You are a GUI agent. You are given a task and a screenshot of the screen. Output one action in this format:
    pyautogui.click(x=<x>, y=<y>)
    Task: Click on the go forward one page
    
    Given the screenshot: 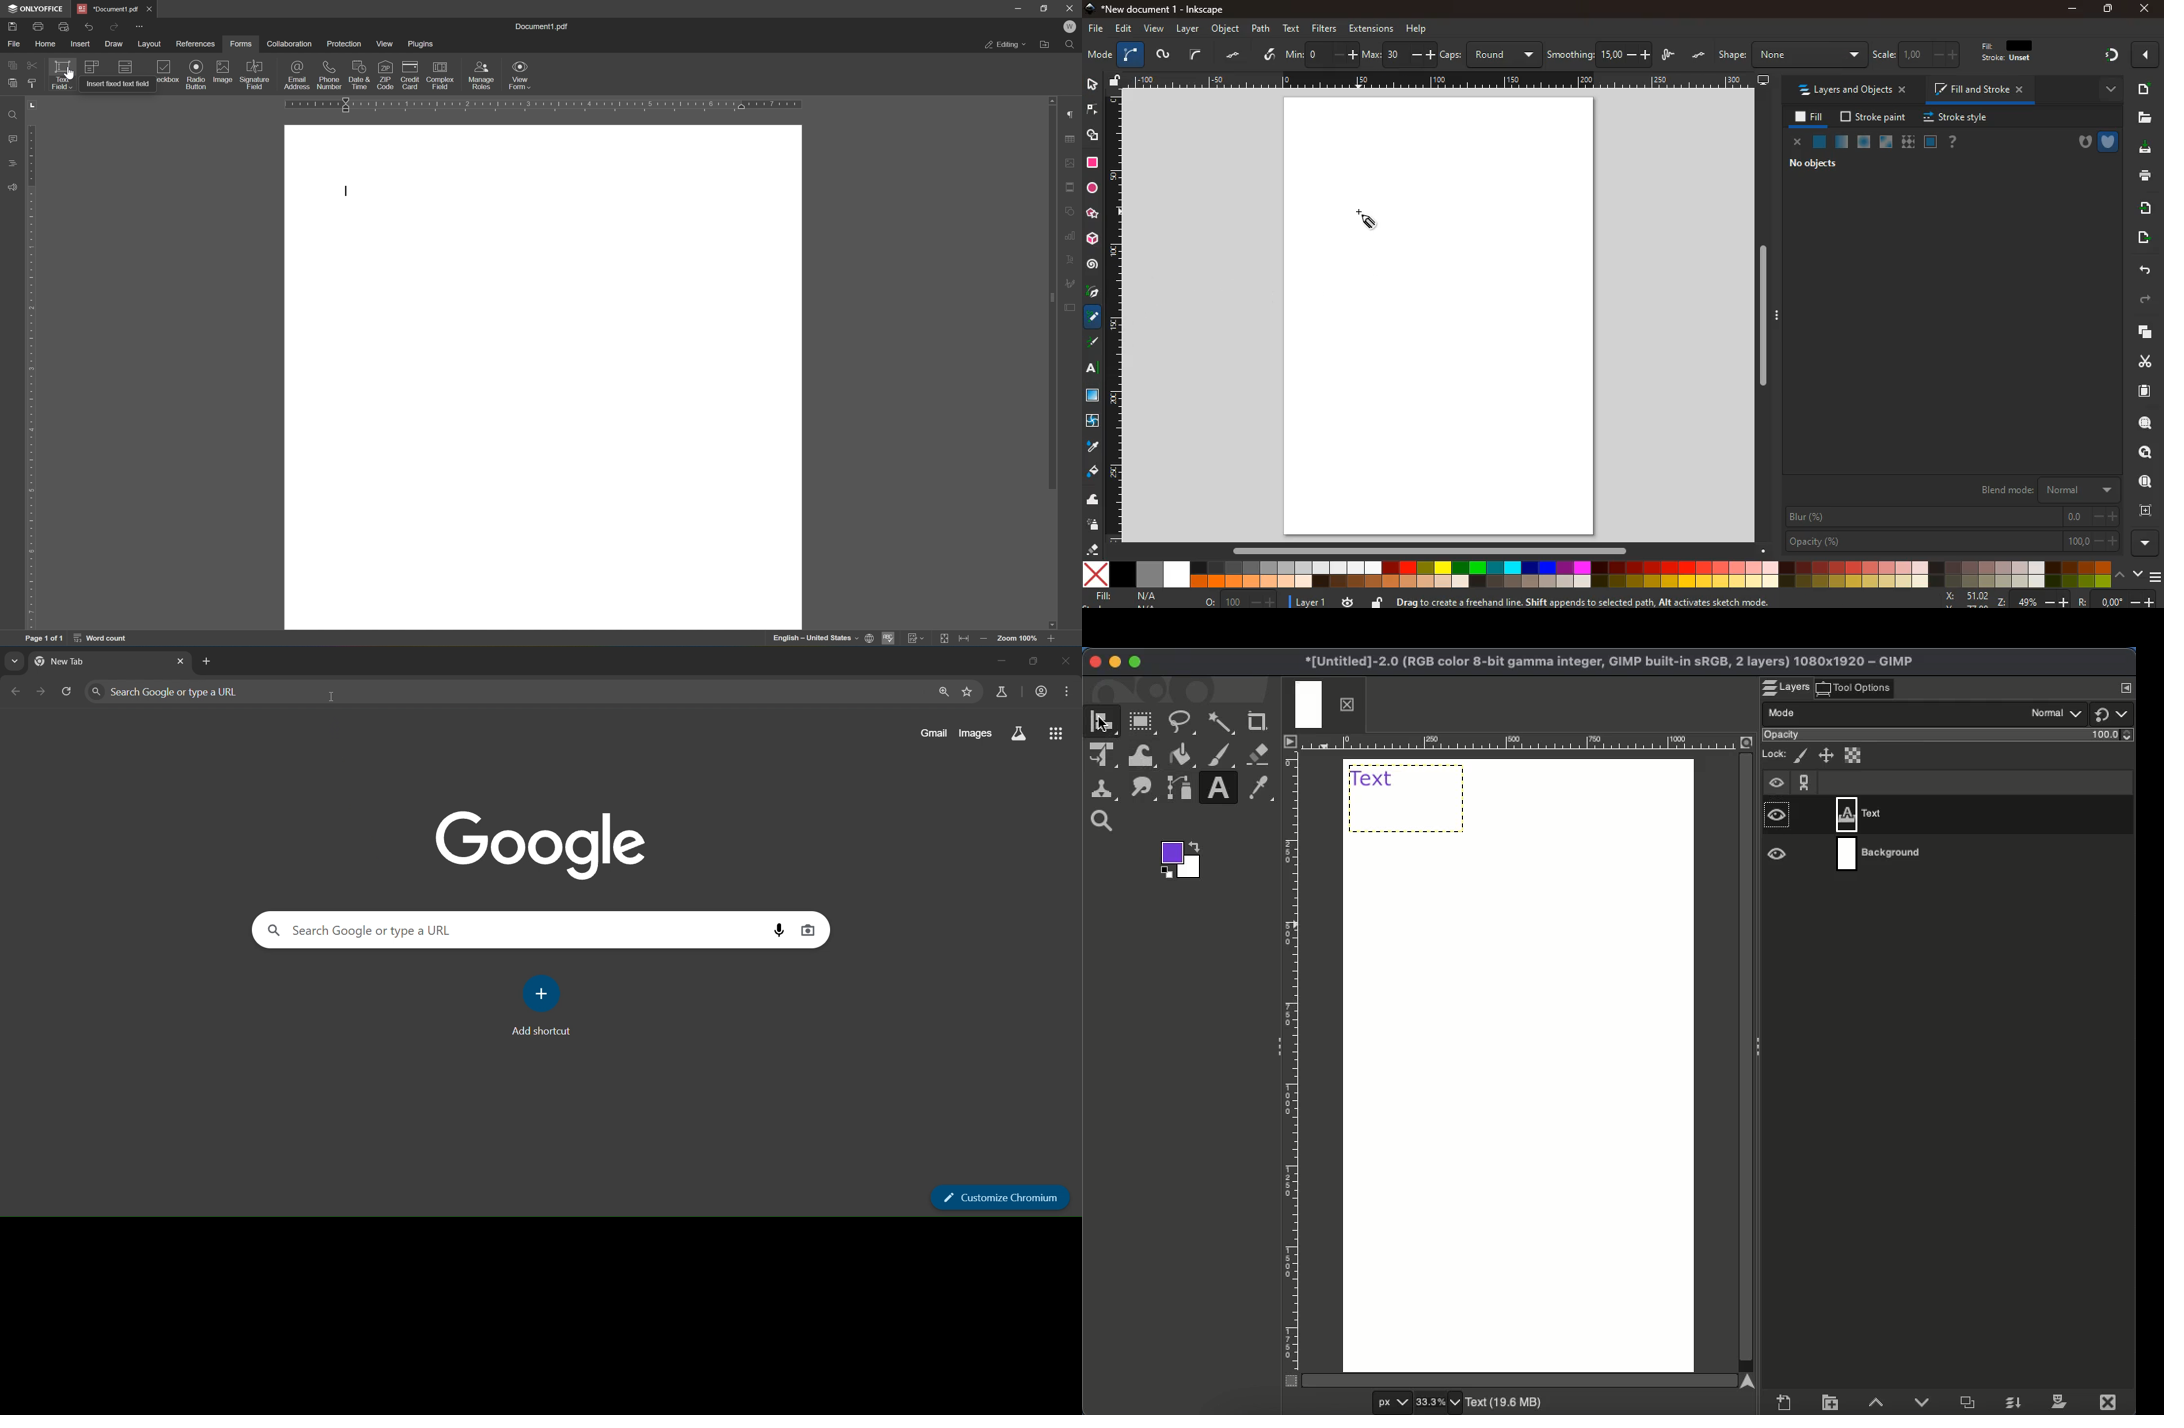 What is the action you would take?
    pyautogui.click(x=43, y=693)
    